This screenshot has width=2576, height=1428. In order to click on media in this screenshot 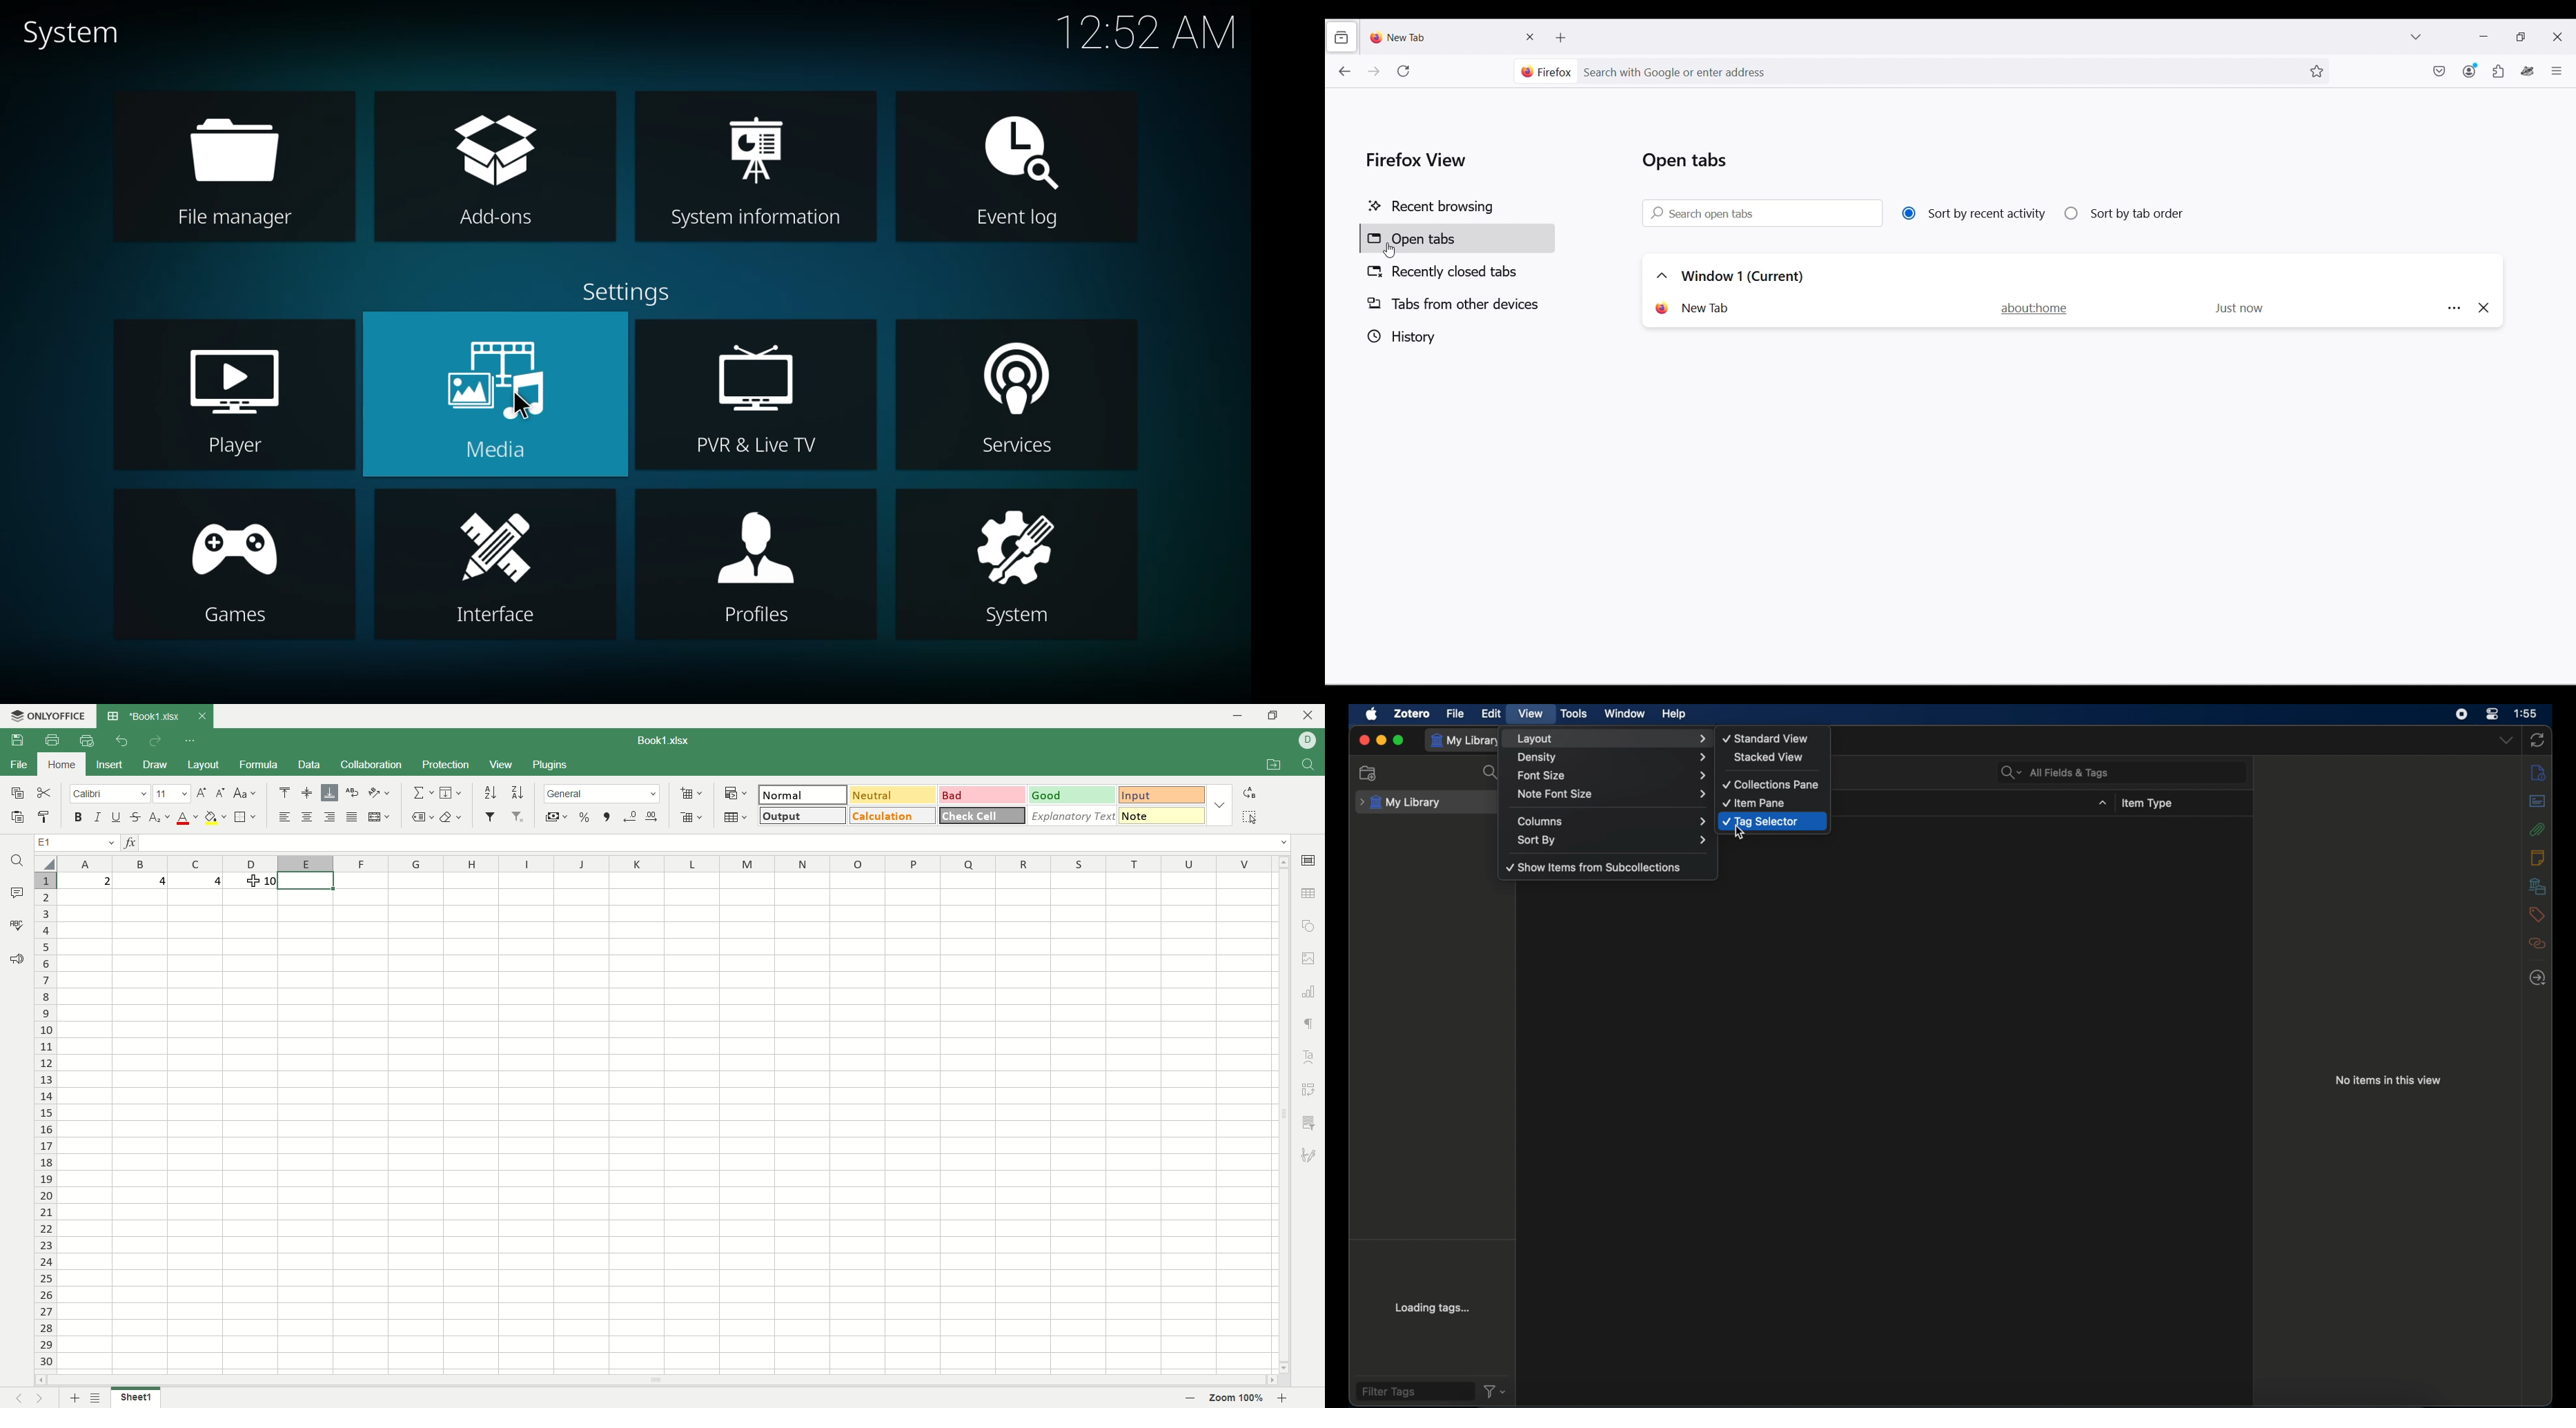, I will do `click(503, 372)`.